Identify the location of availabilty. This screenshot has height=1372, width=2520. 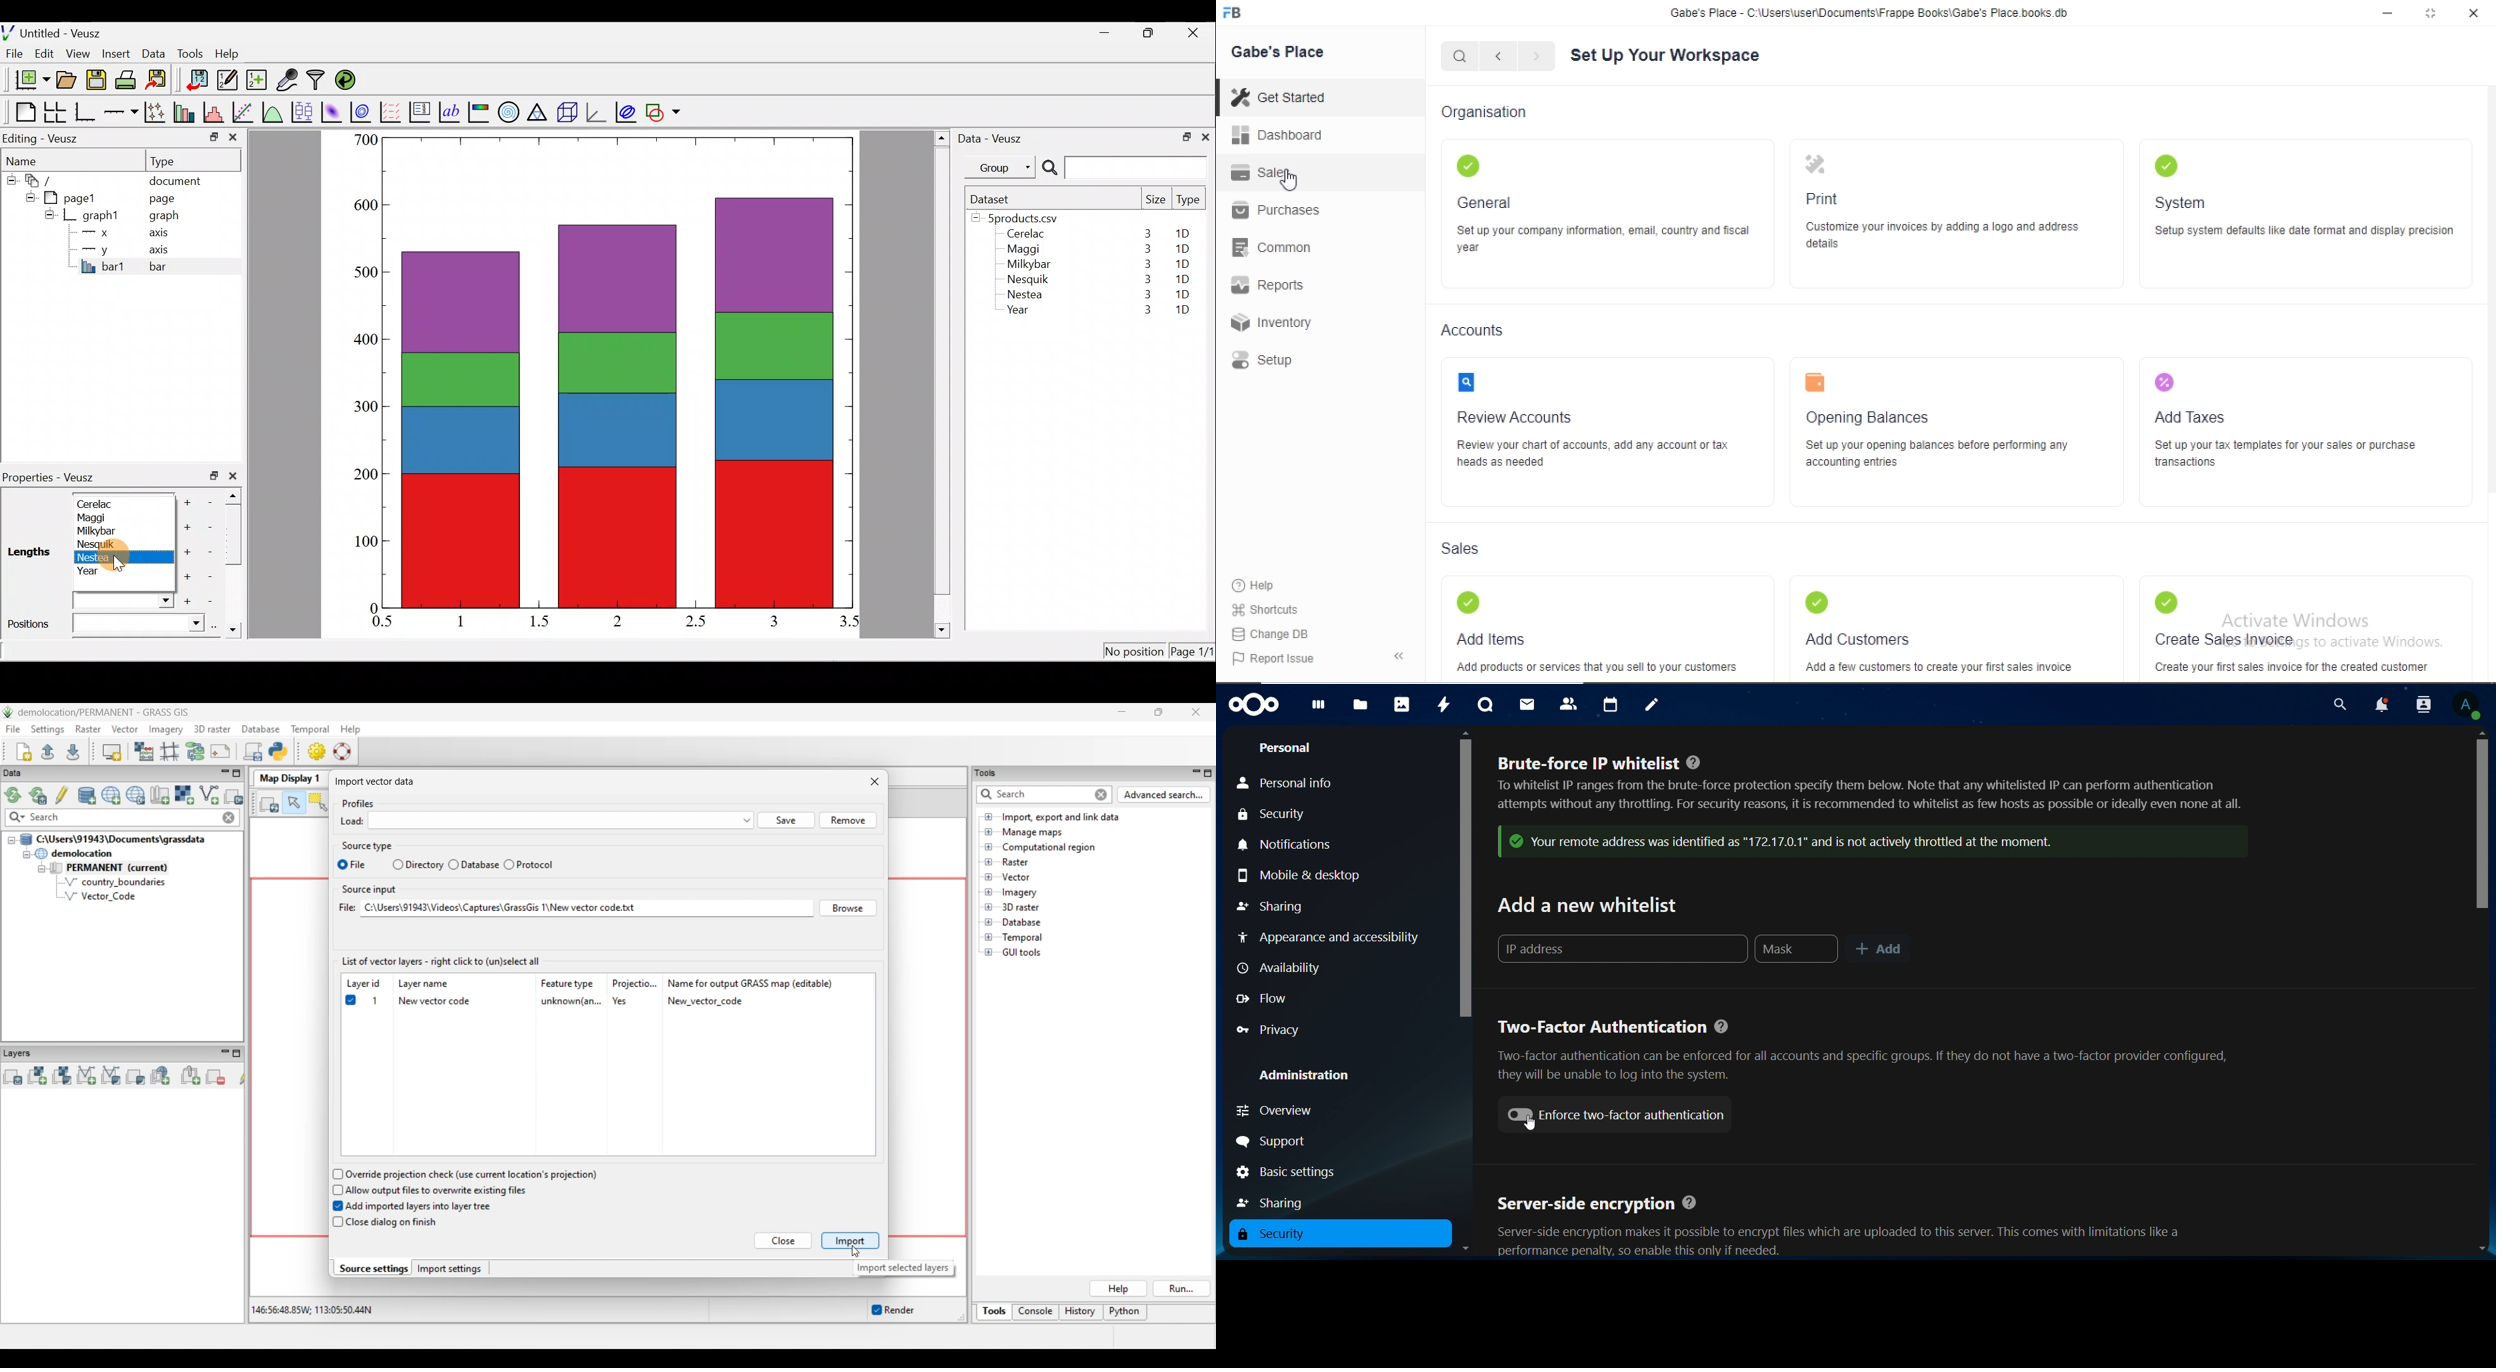
(1285, 967).